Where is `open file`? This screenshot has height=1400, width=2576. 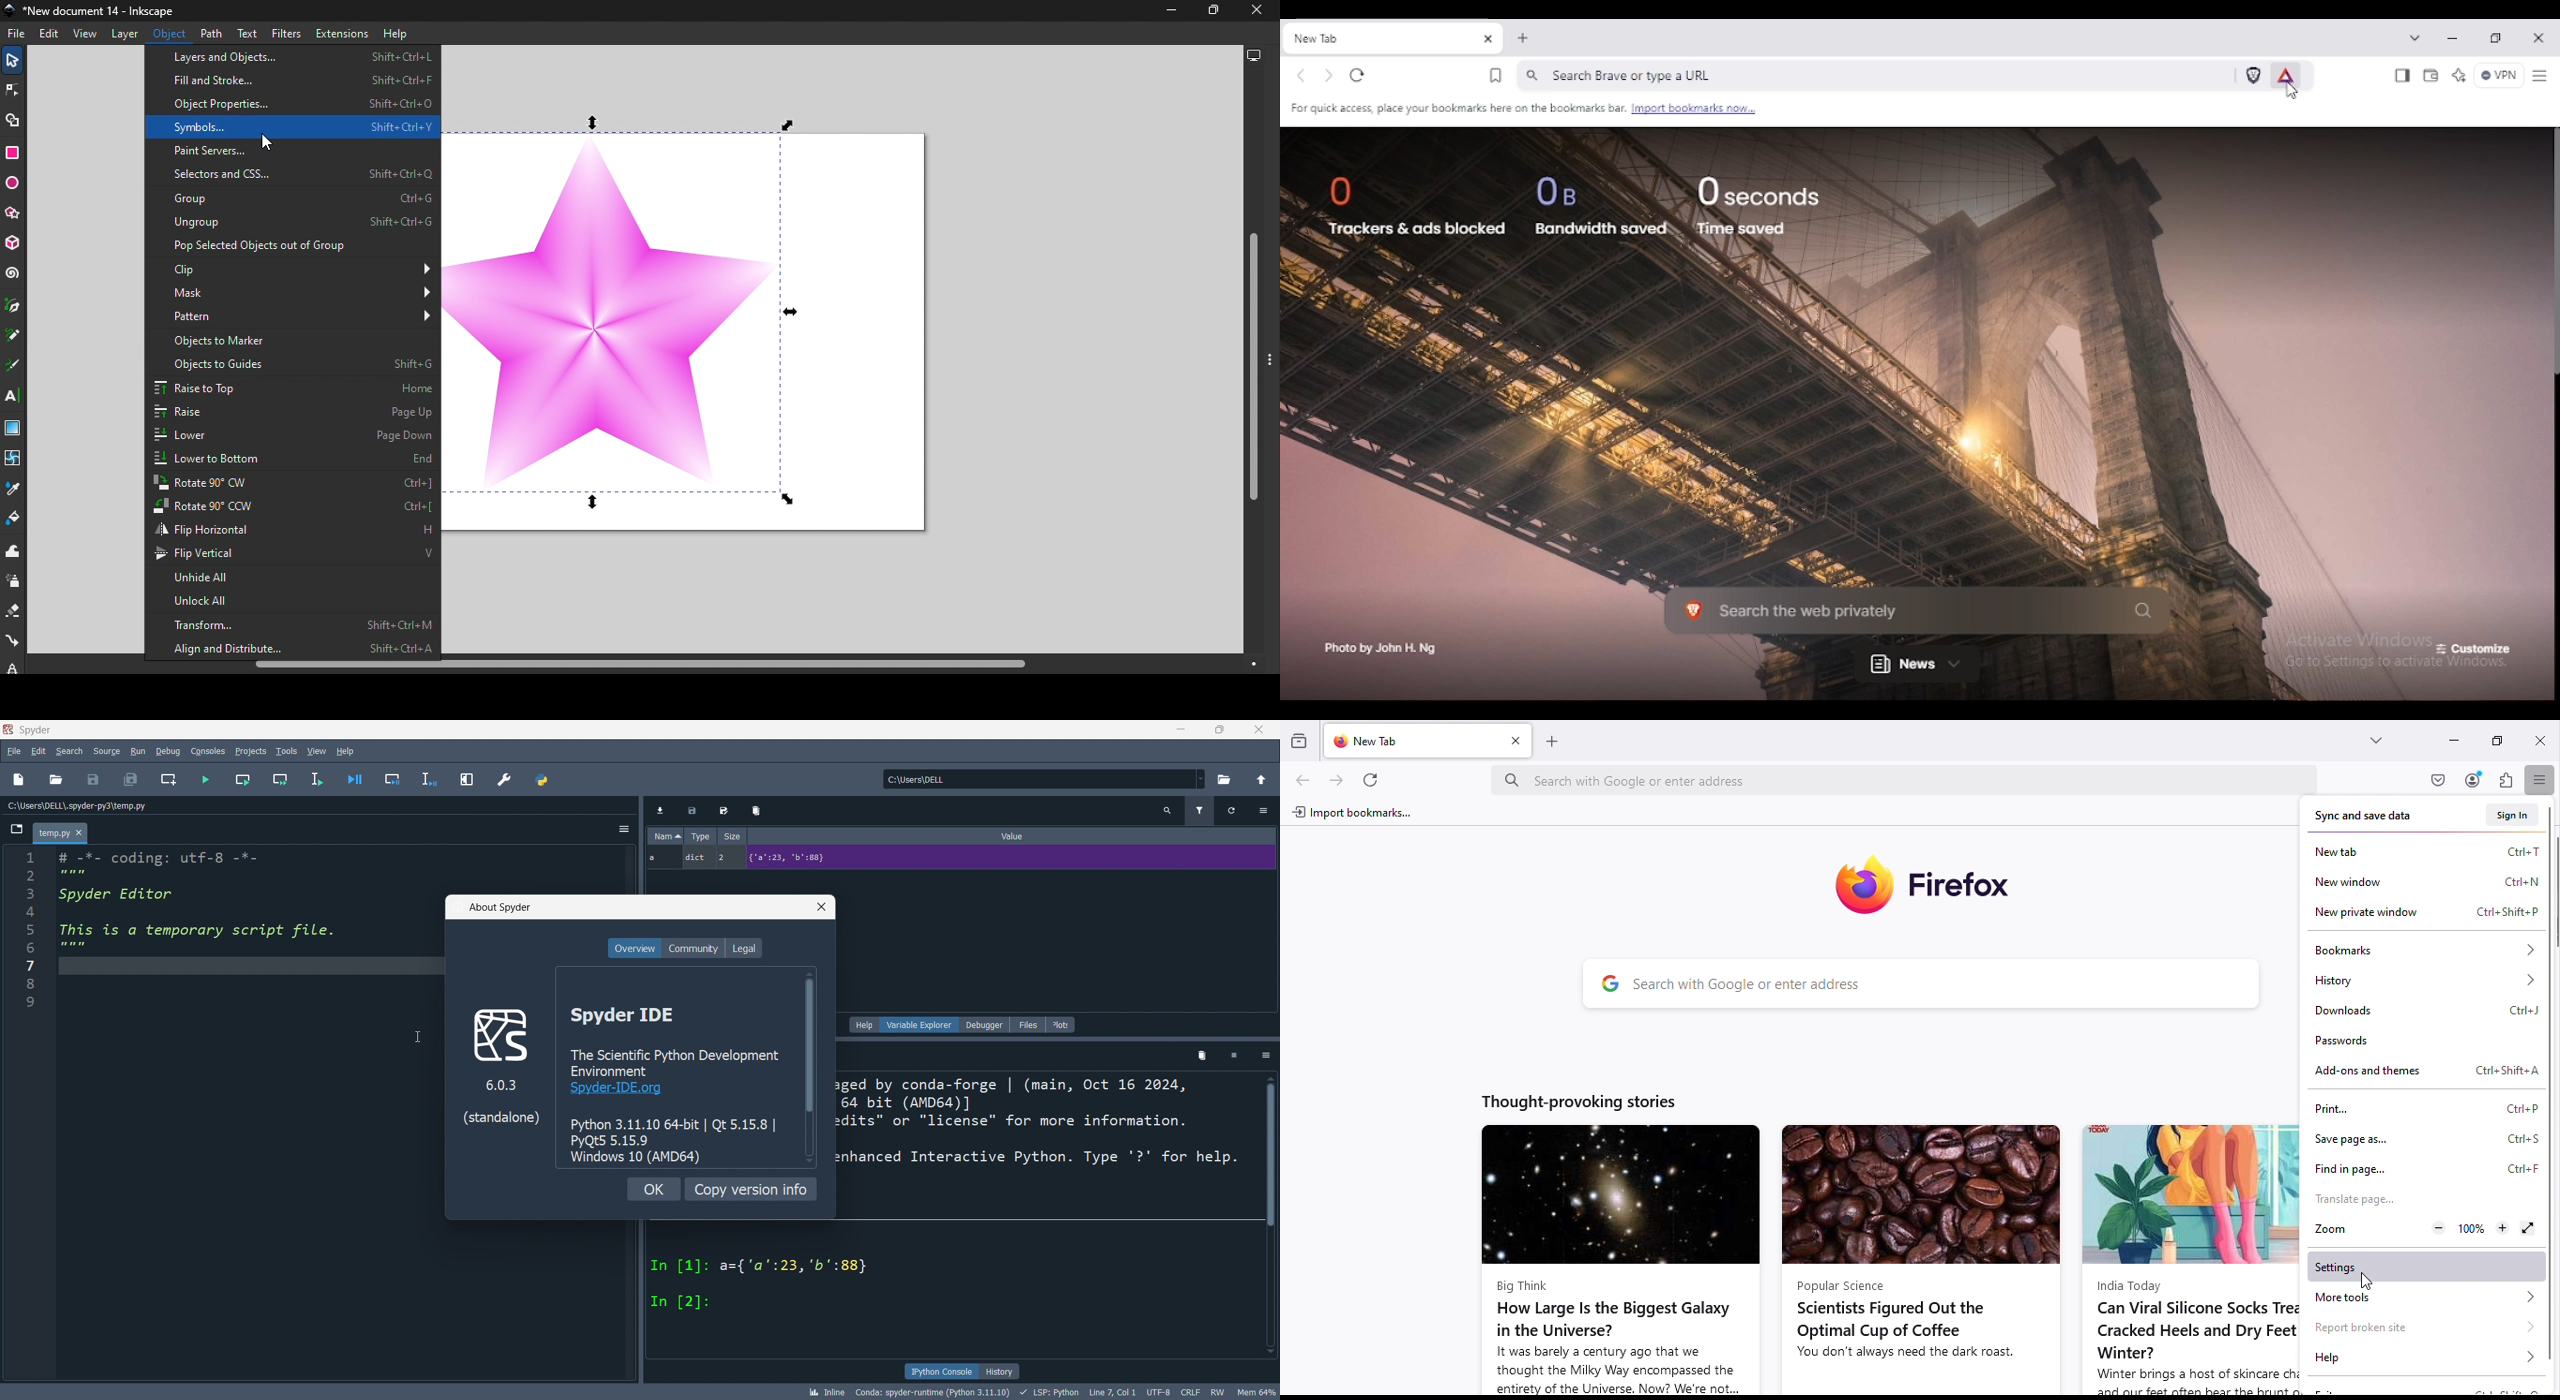
open file is located at coordinates (55, 781).